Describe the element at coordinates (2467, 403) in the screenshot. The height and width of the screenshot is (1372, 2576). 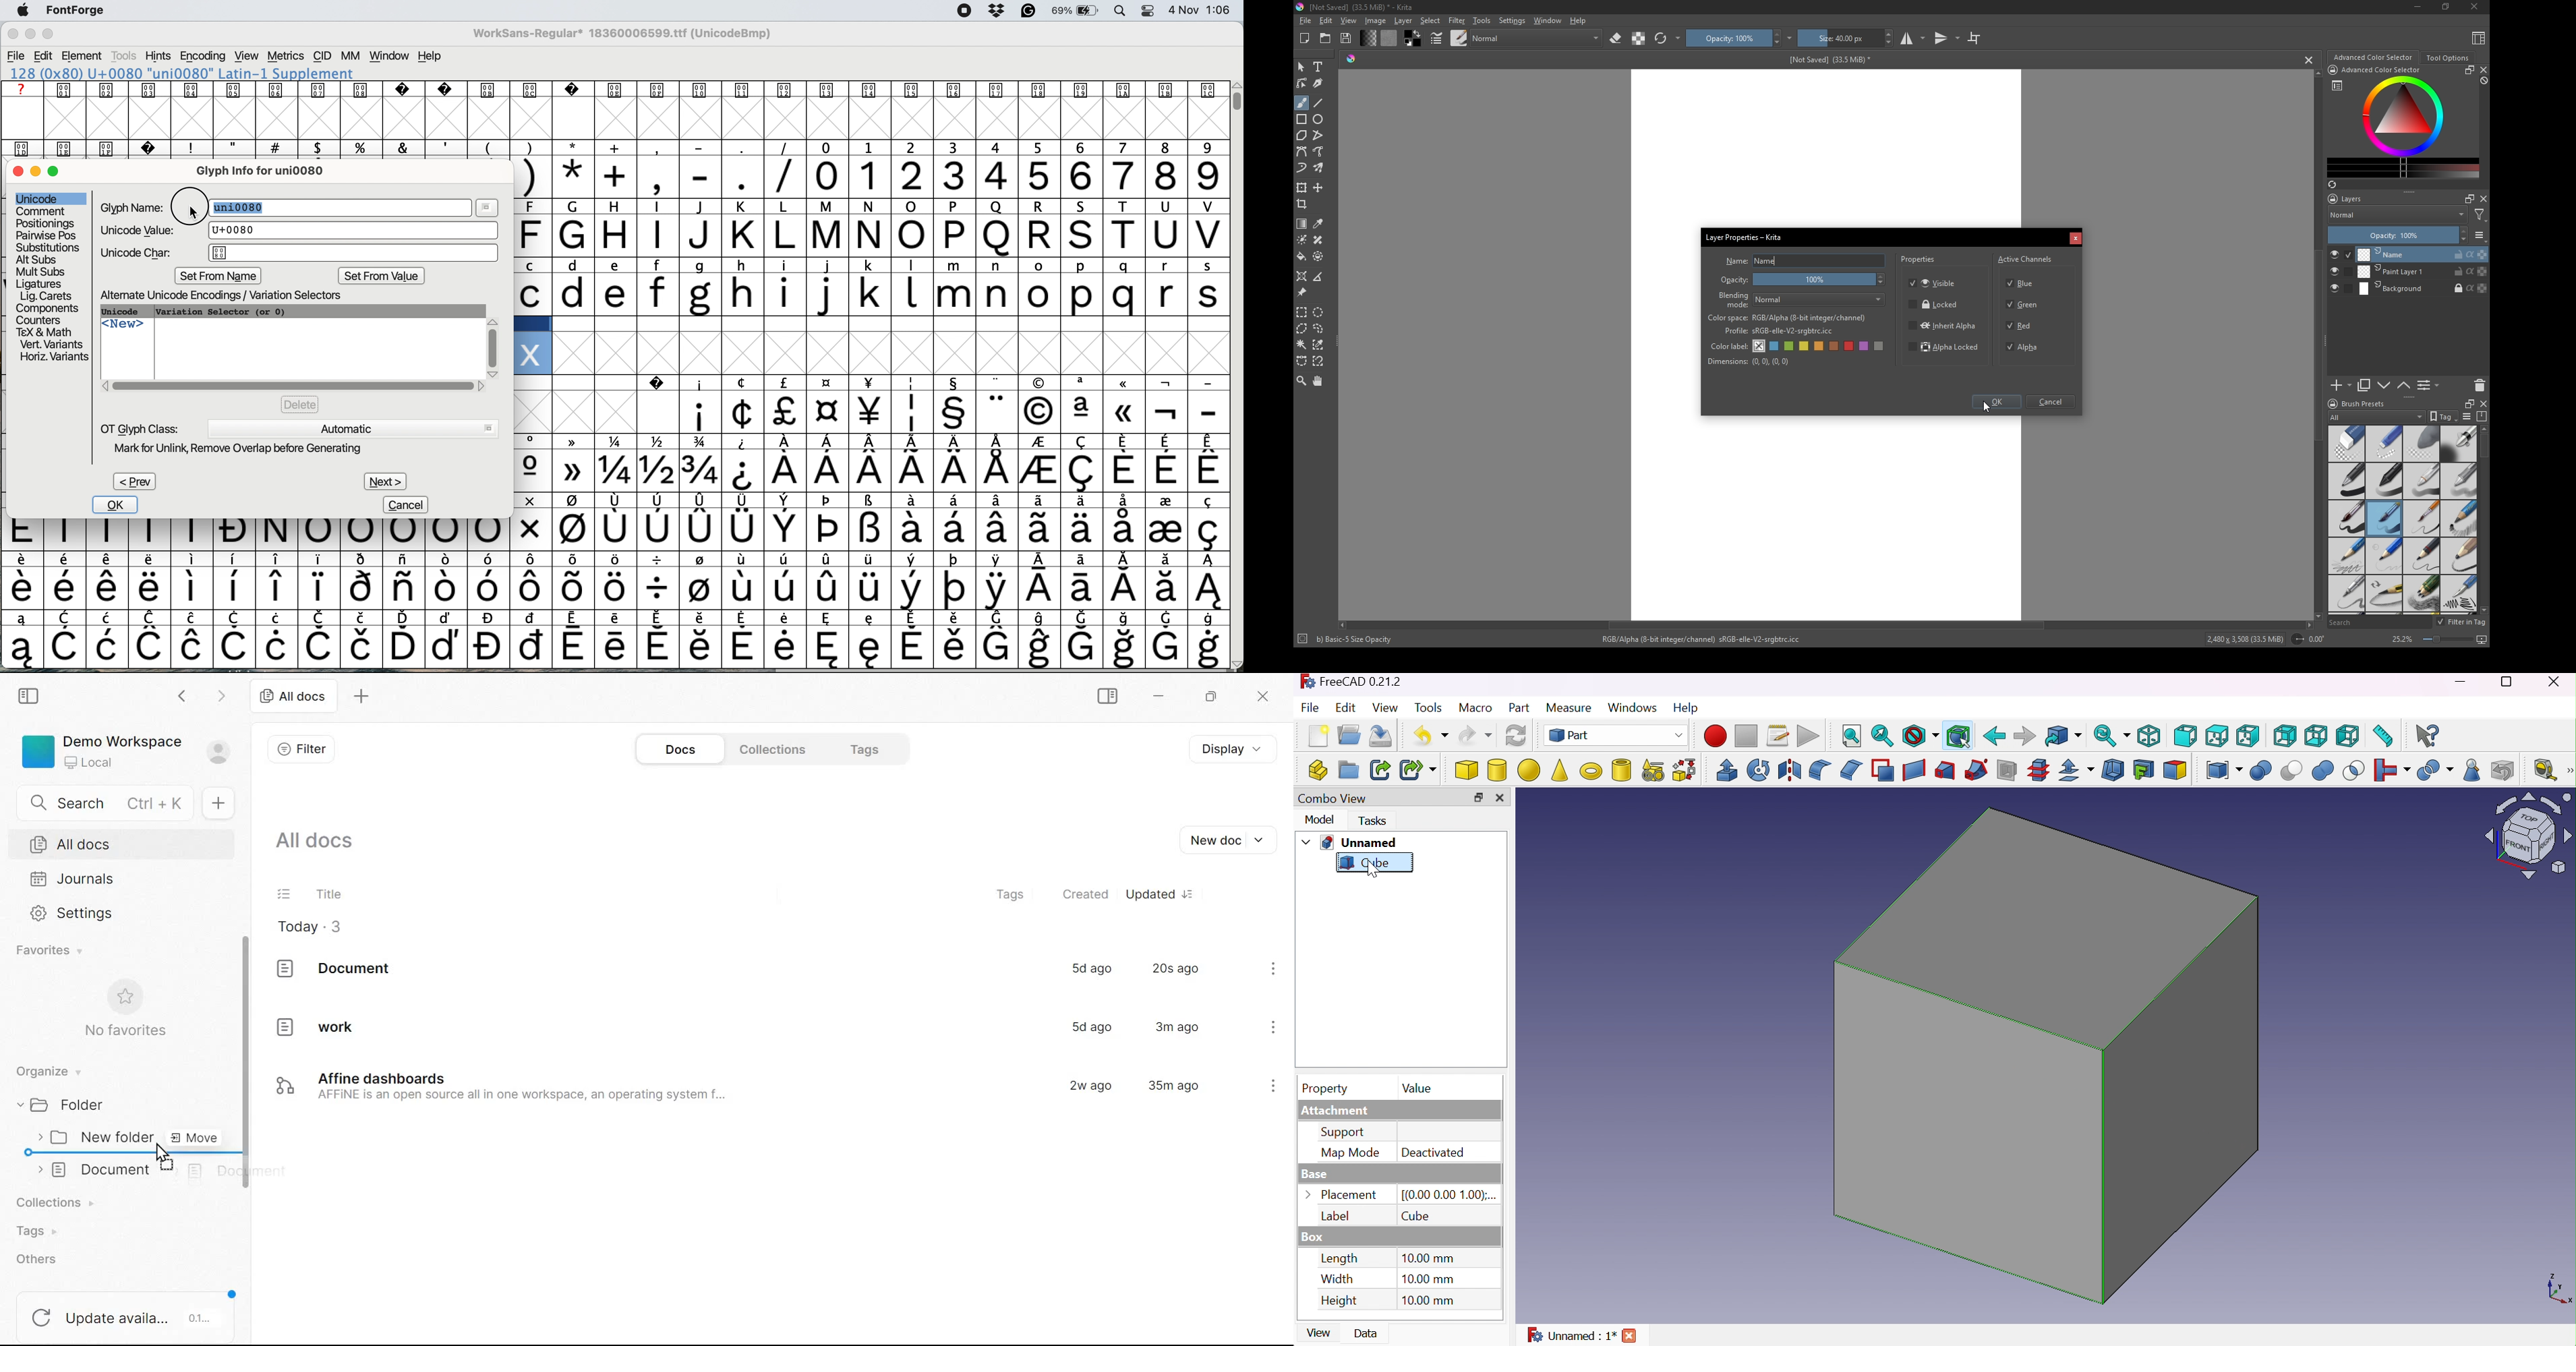
I see `resize` at that location.